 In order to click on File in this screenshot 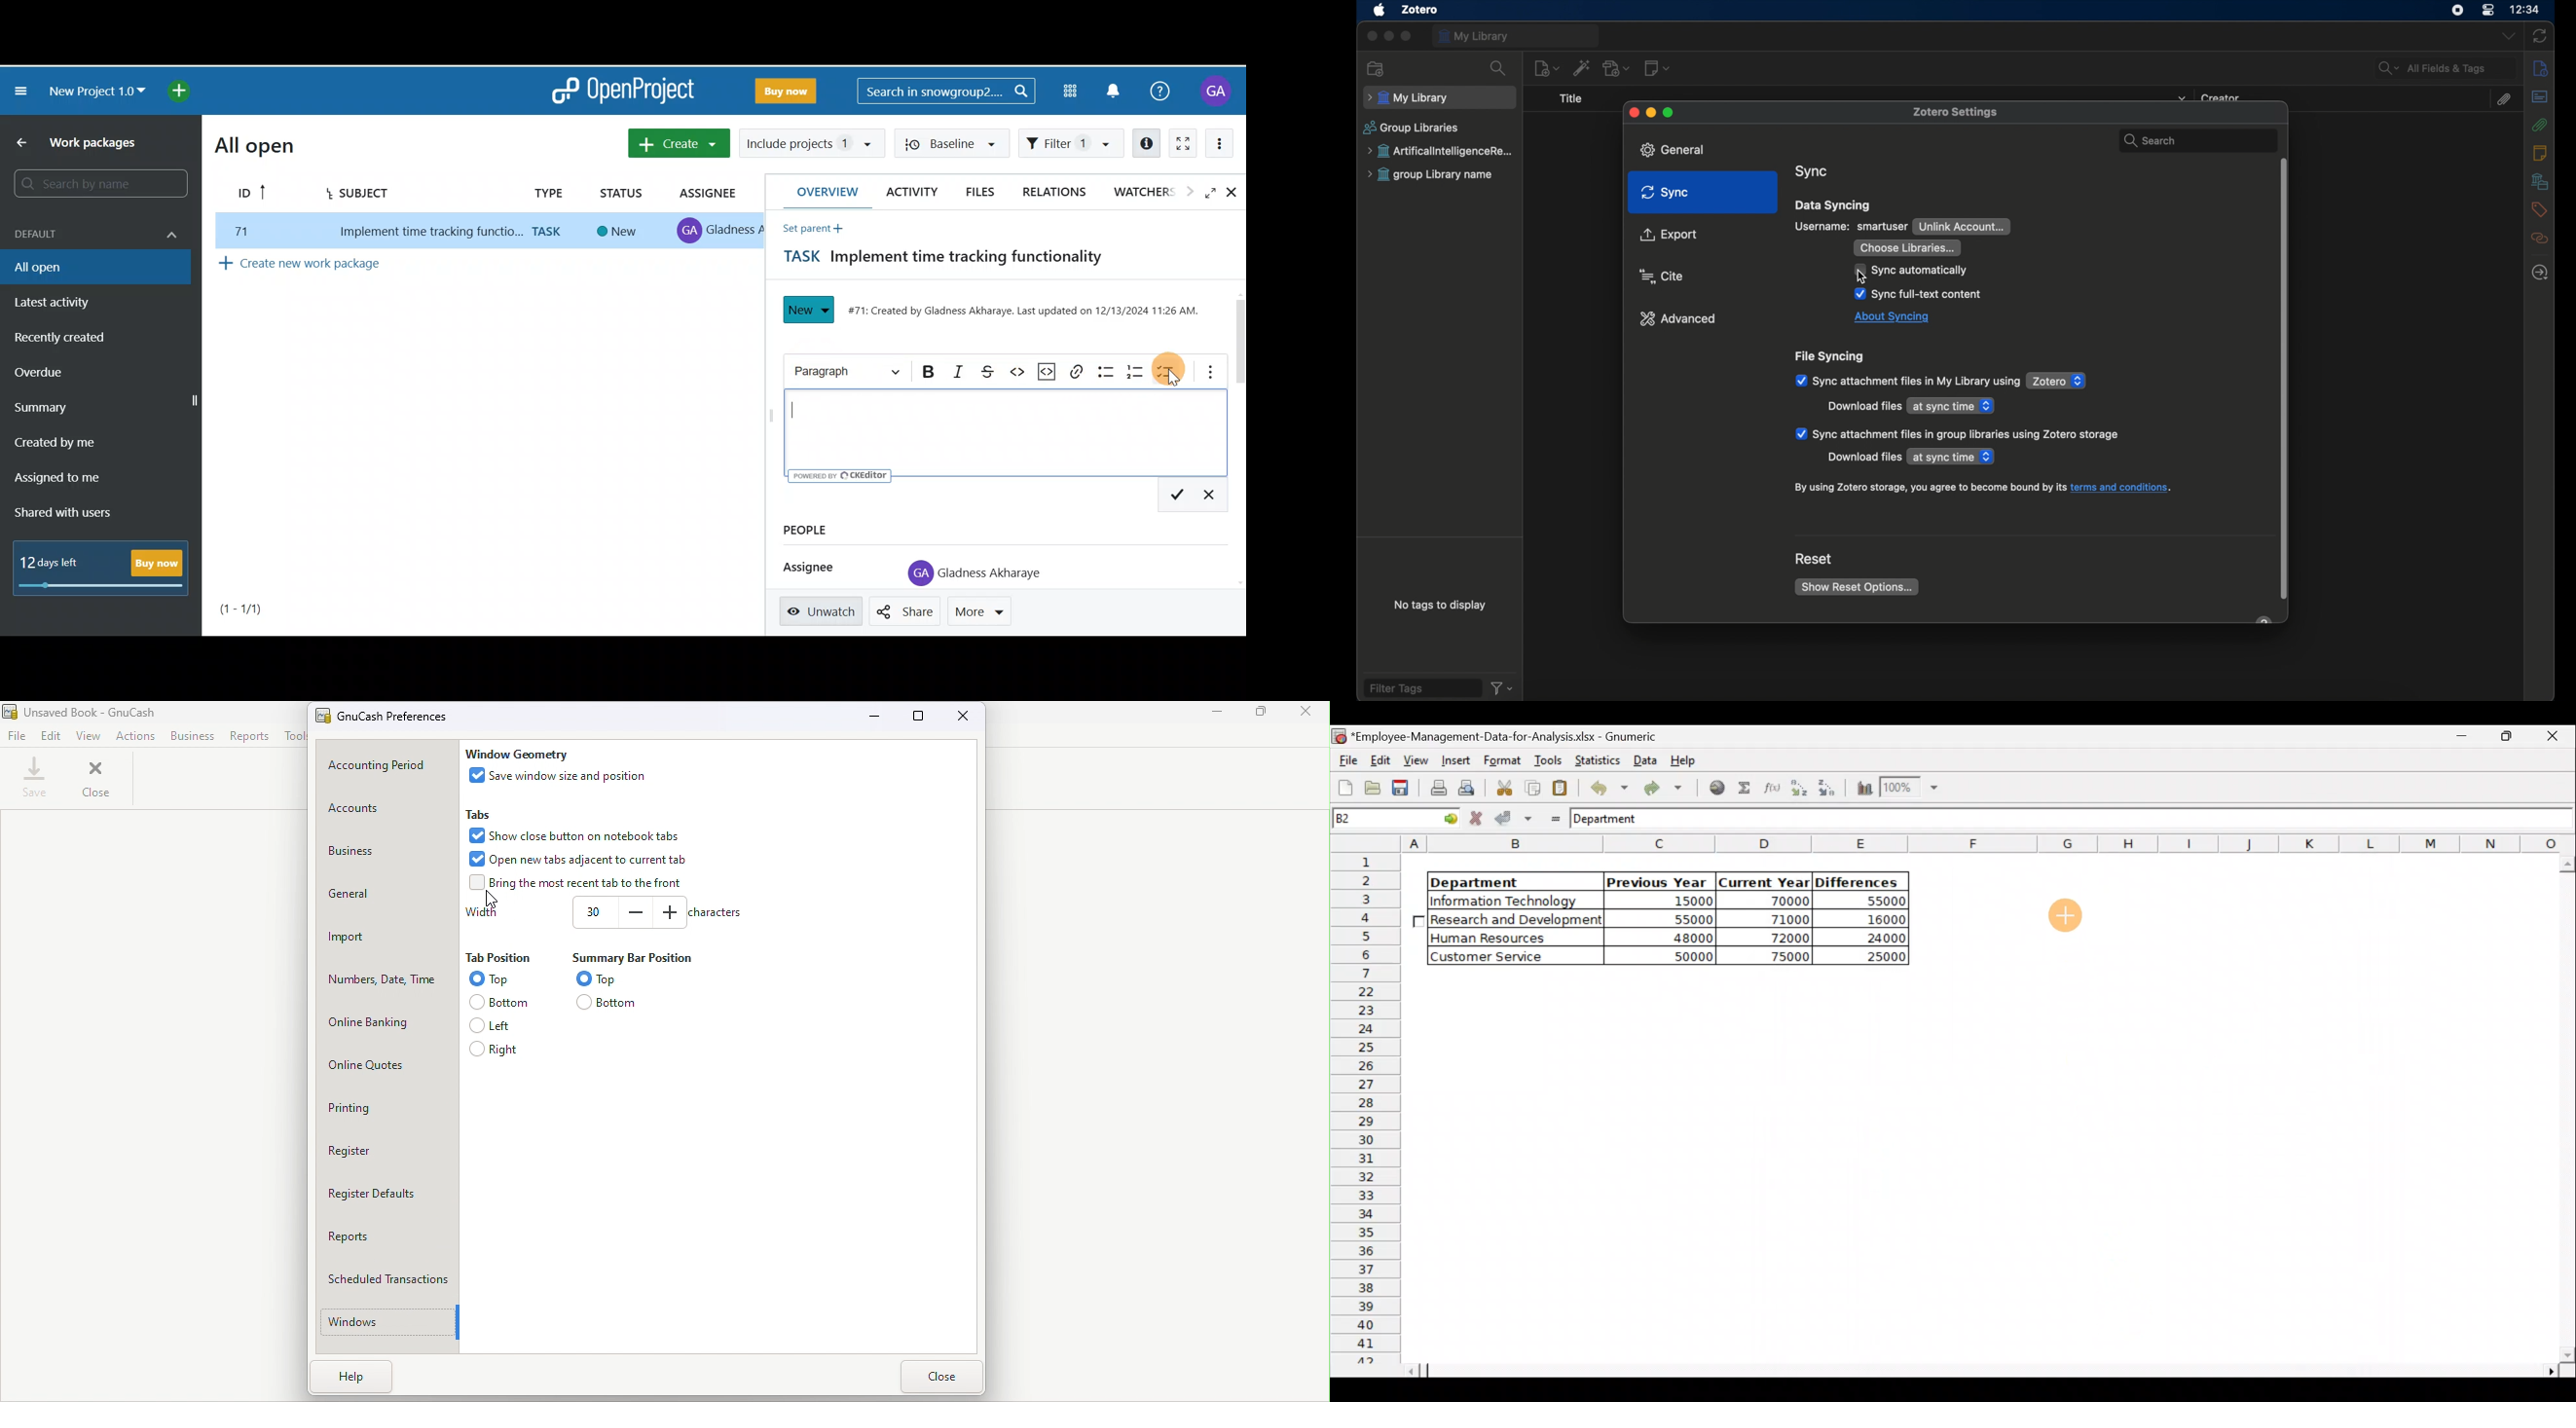, I will do `click(1346, 757)`.